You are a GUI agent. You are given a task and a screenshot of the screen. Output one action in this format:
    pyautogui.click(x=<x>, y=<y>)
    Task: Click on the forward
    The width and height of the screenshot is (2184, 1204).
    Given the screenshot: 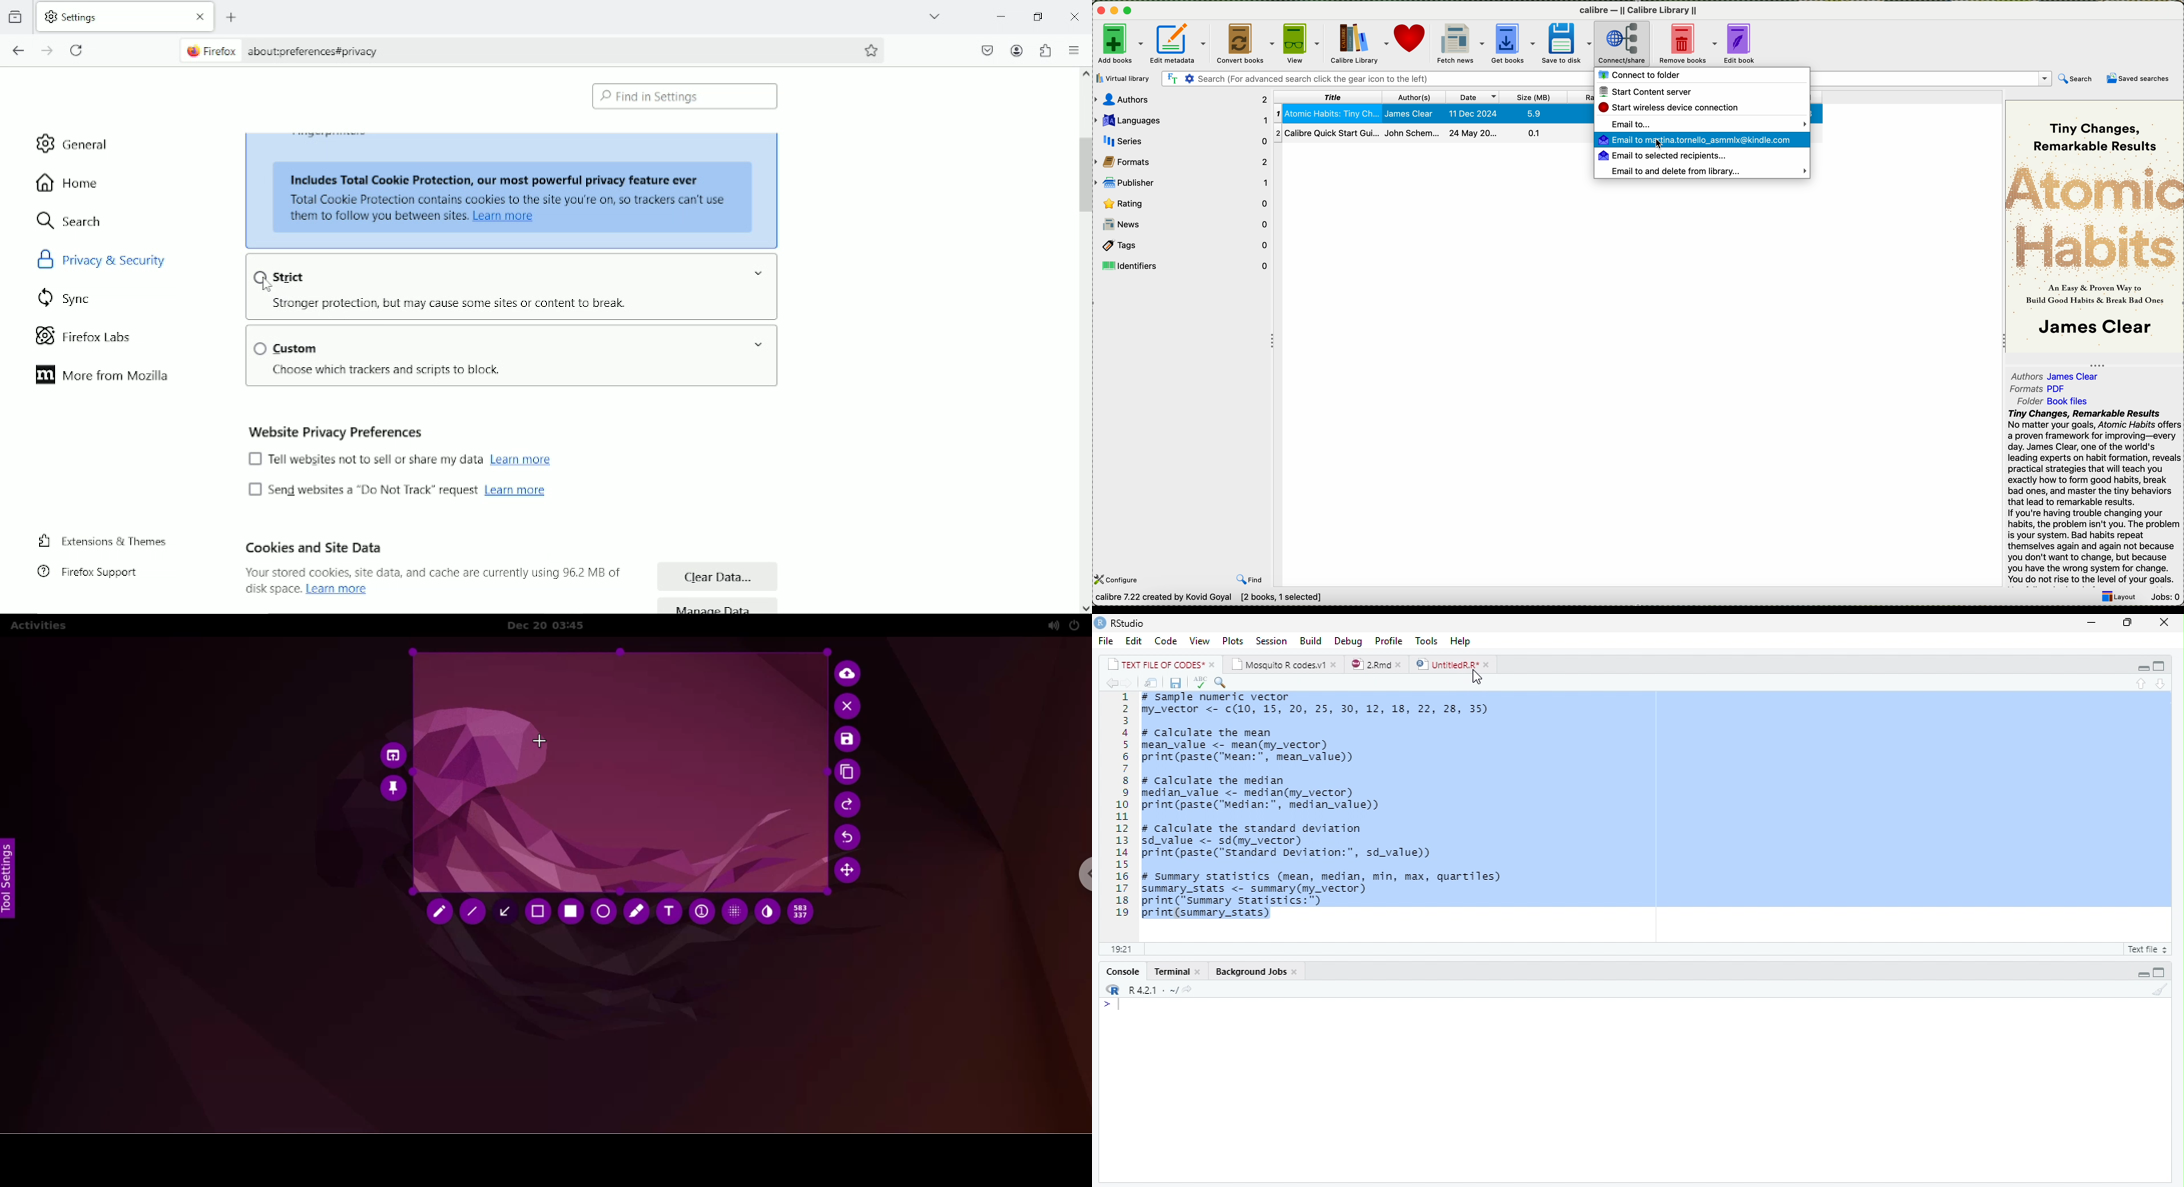 What is the action you would take?
    pyautogui.click(x=1130, y=684)
    